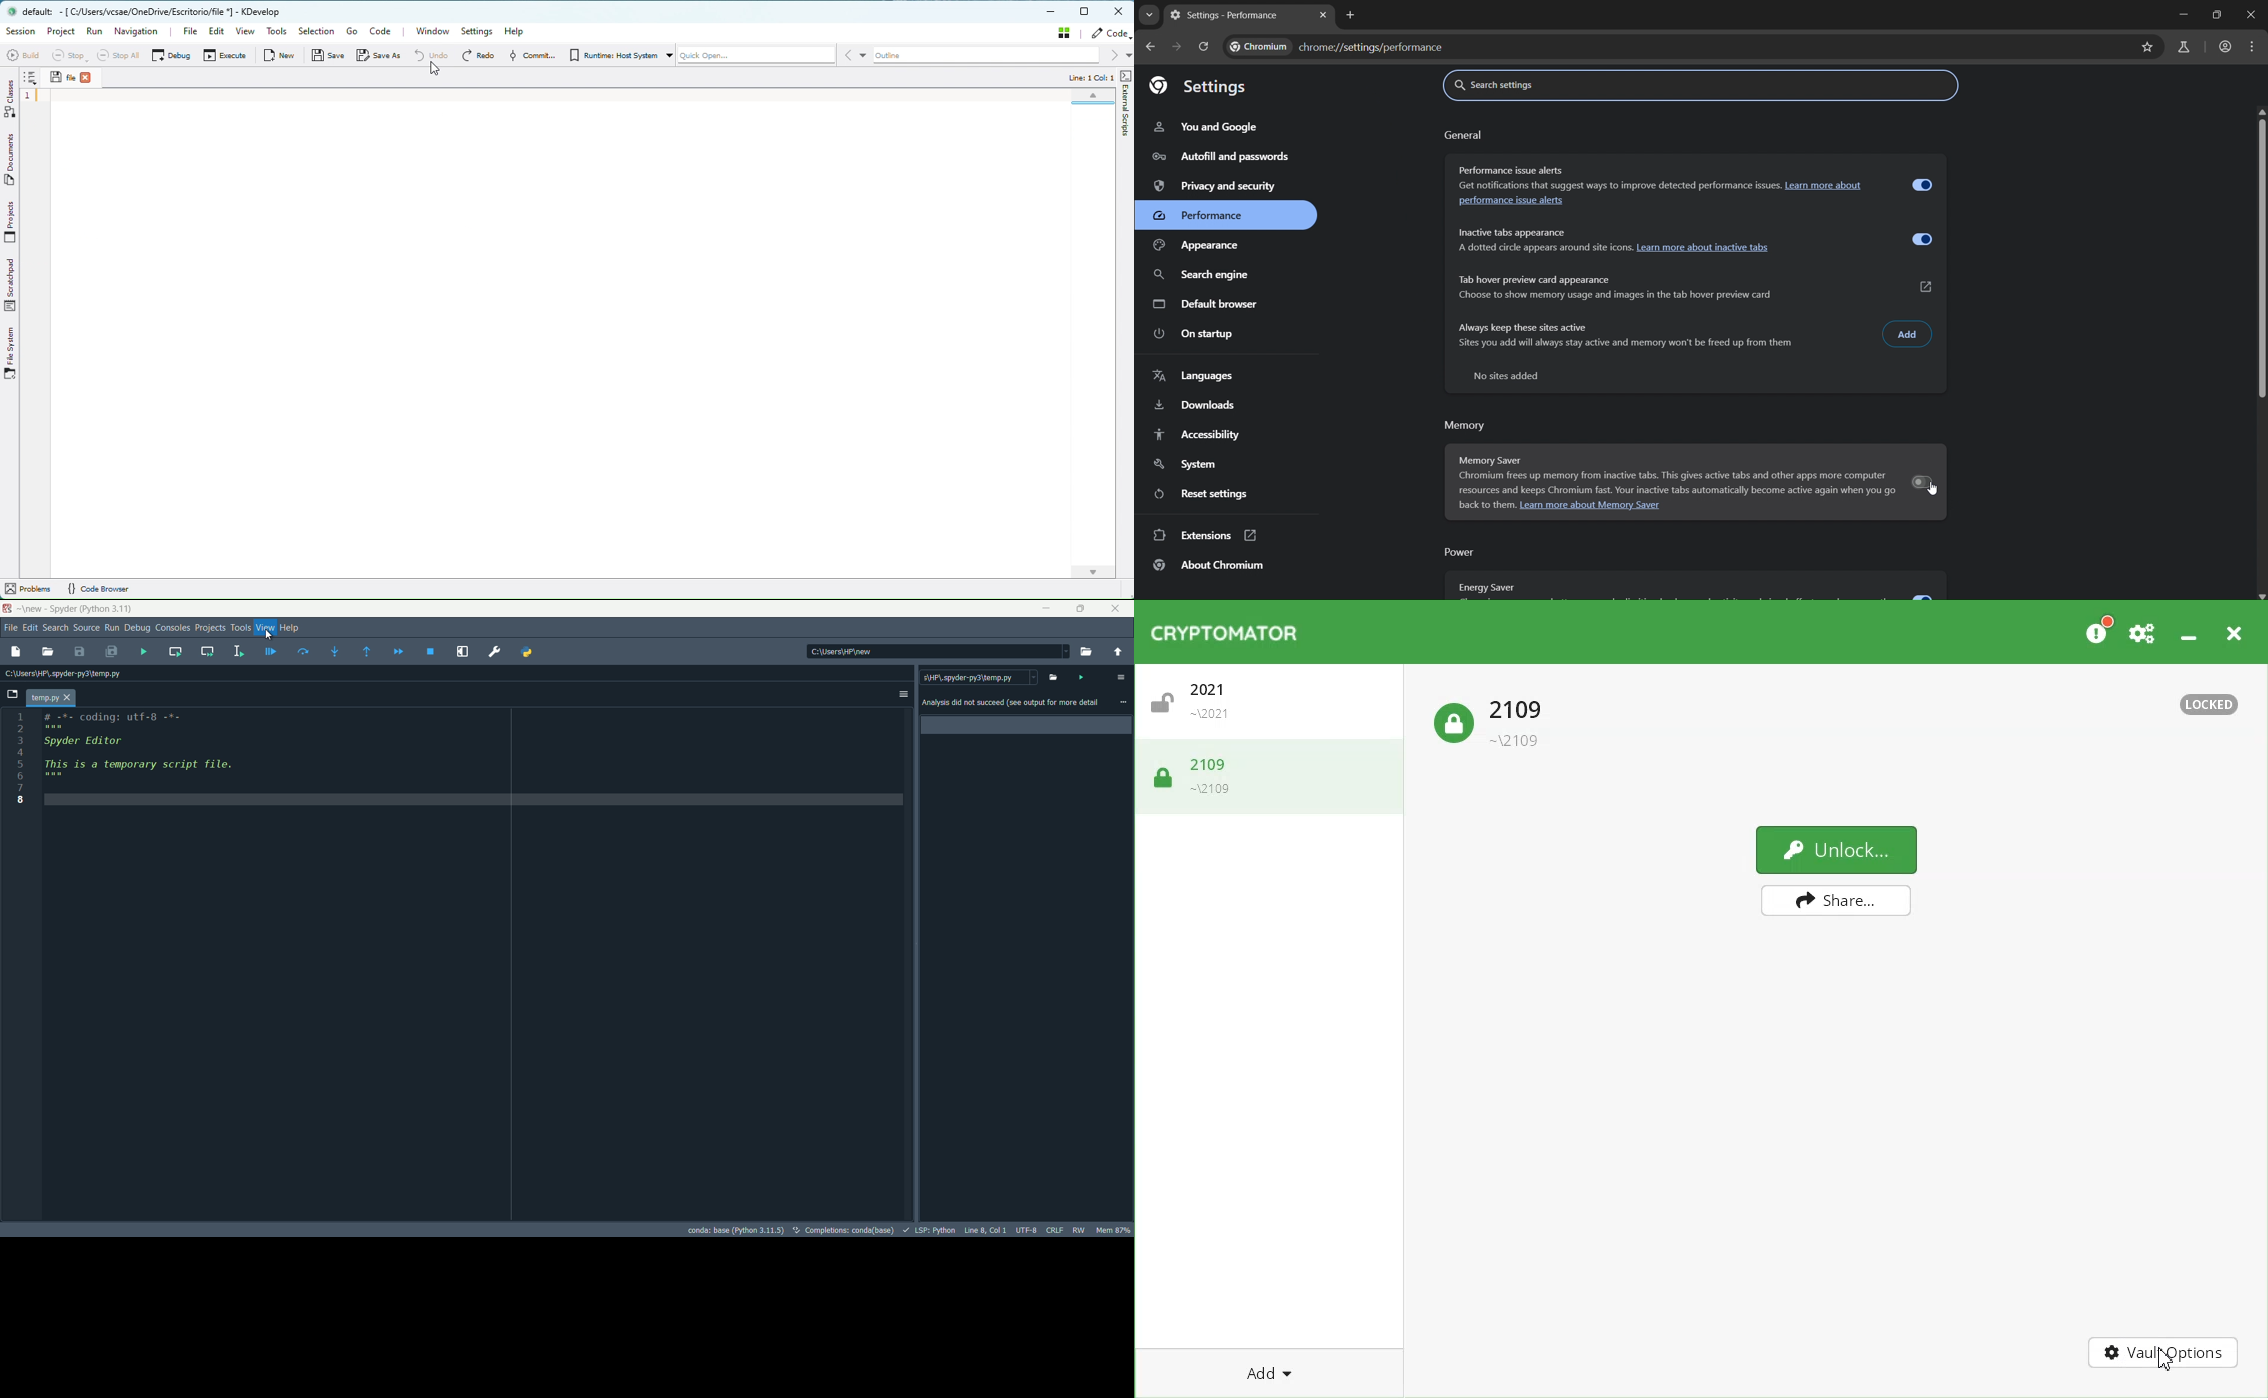 The image size is (2268, 1400). Describe the element at coordinates (87, 744) in the screenshot. I see `spyder editor` at that location.